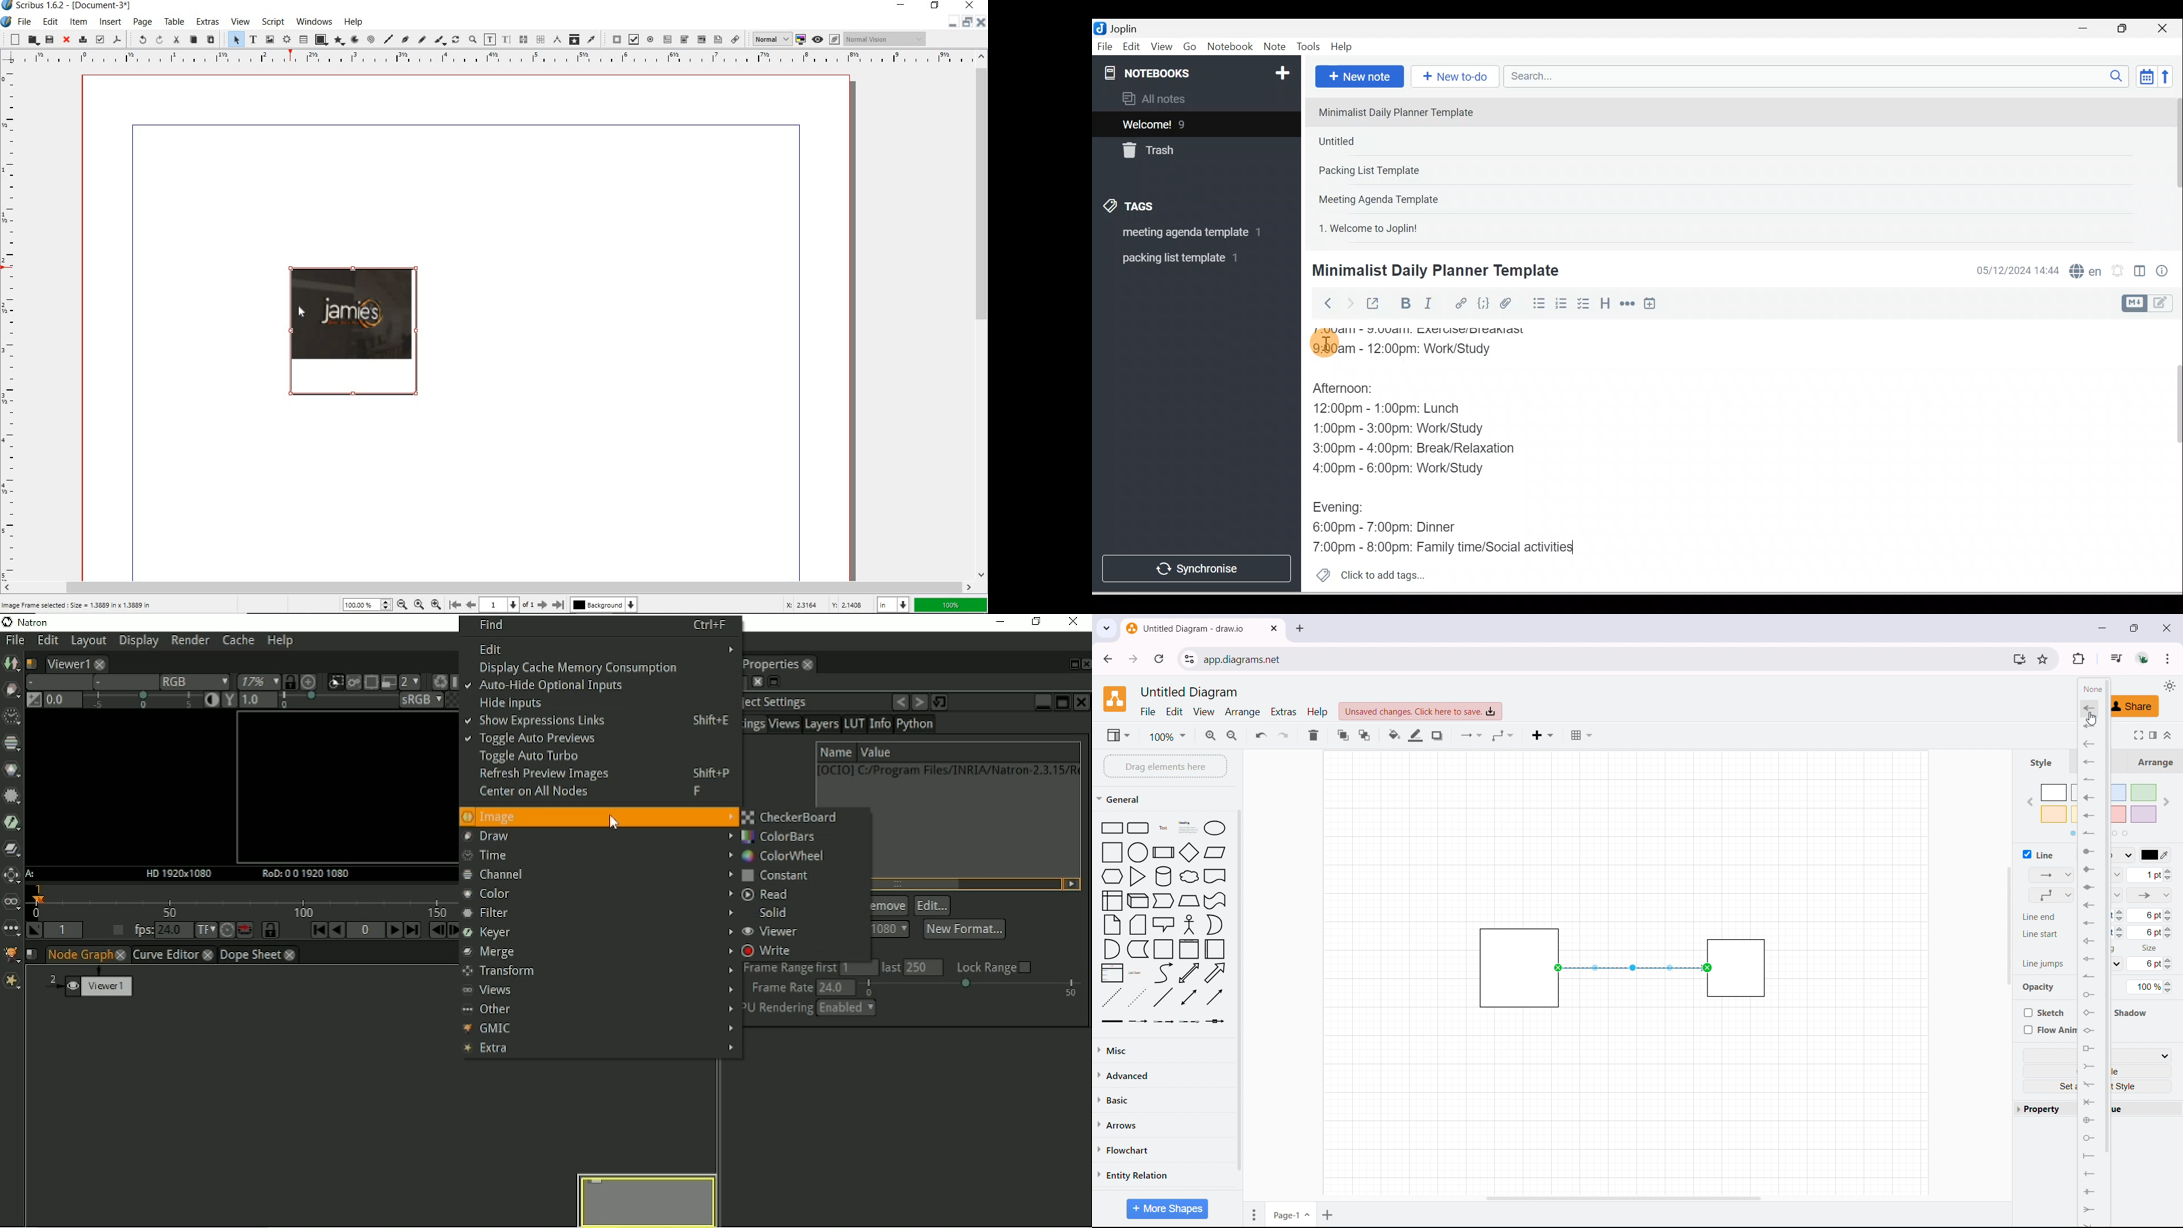 This screenshot has height=1232, width=2184. Describe the element at coordinates (1106, 629) in the screenshot. I see `search tabs` at that location.